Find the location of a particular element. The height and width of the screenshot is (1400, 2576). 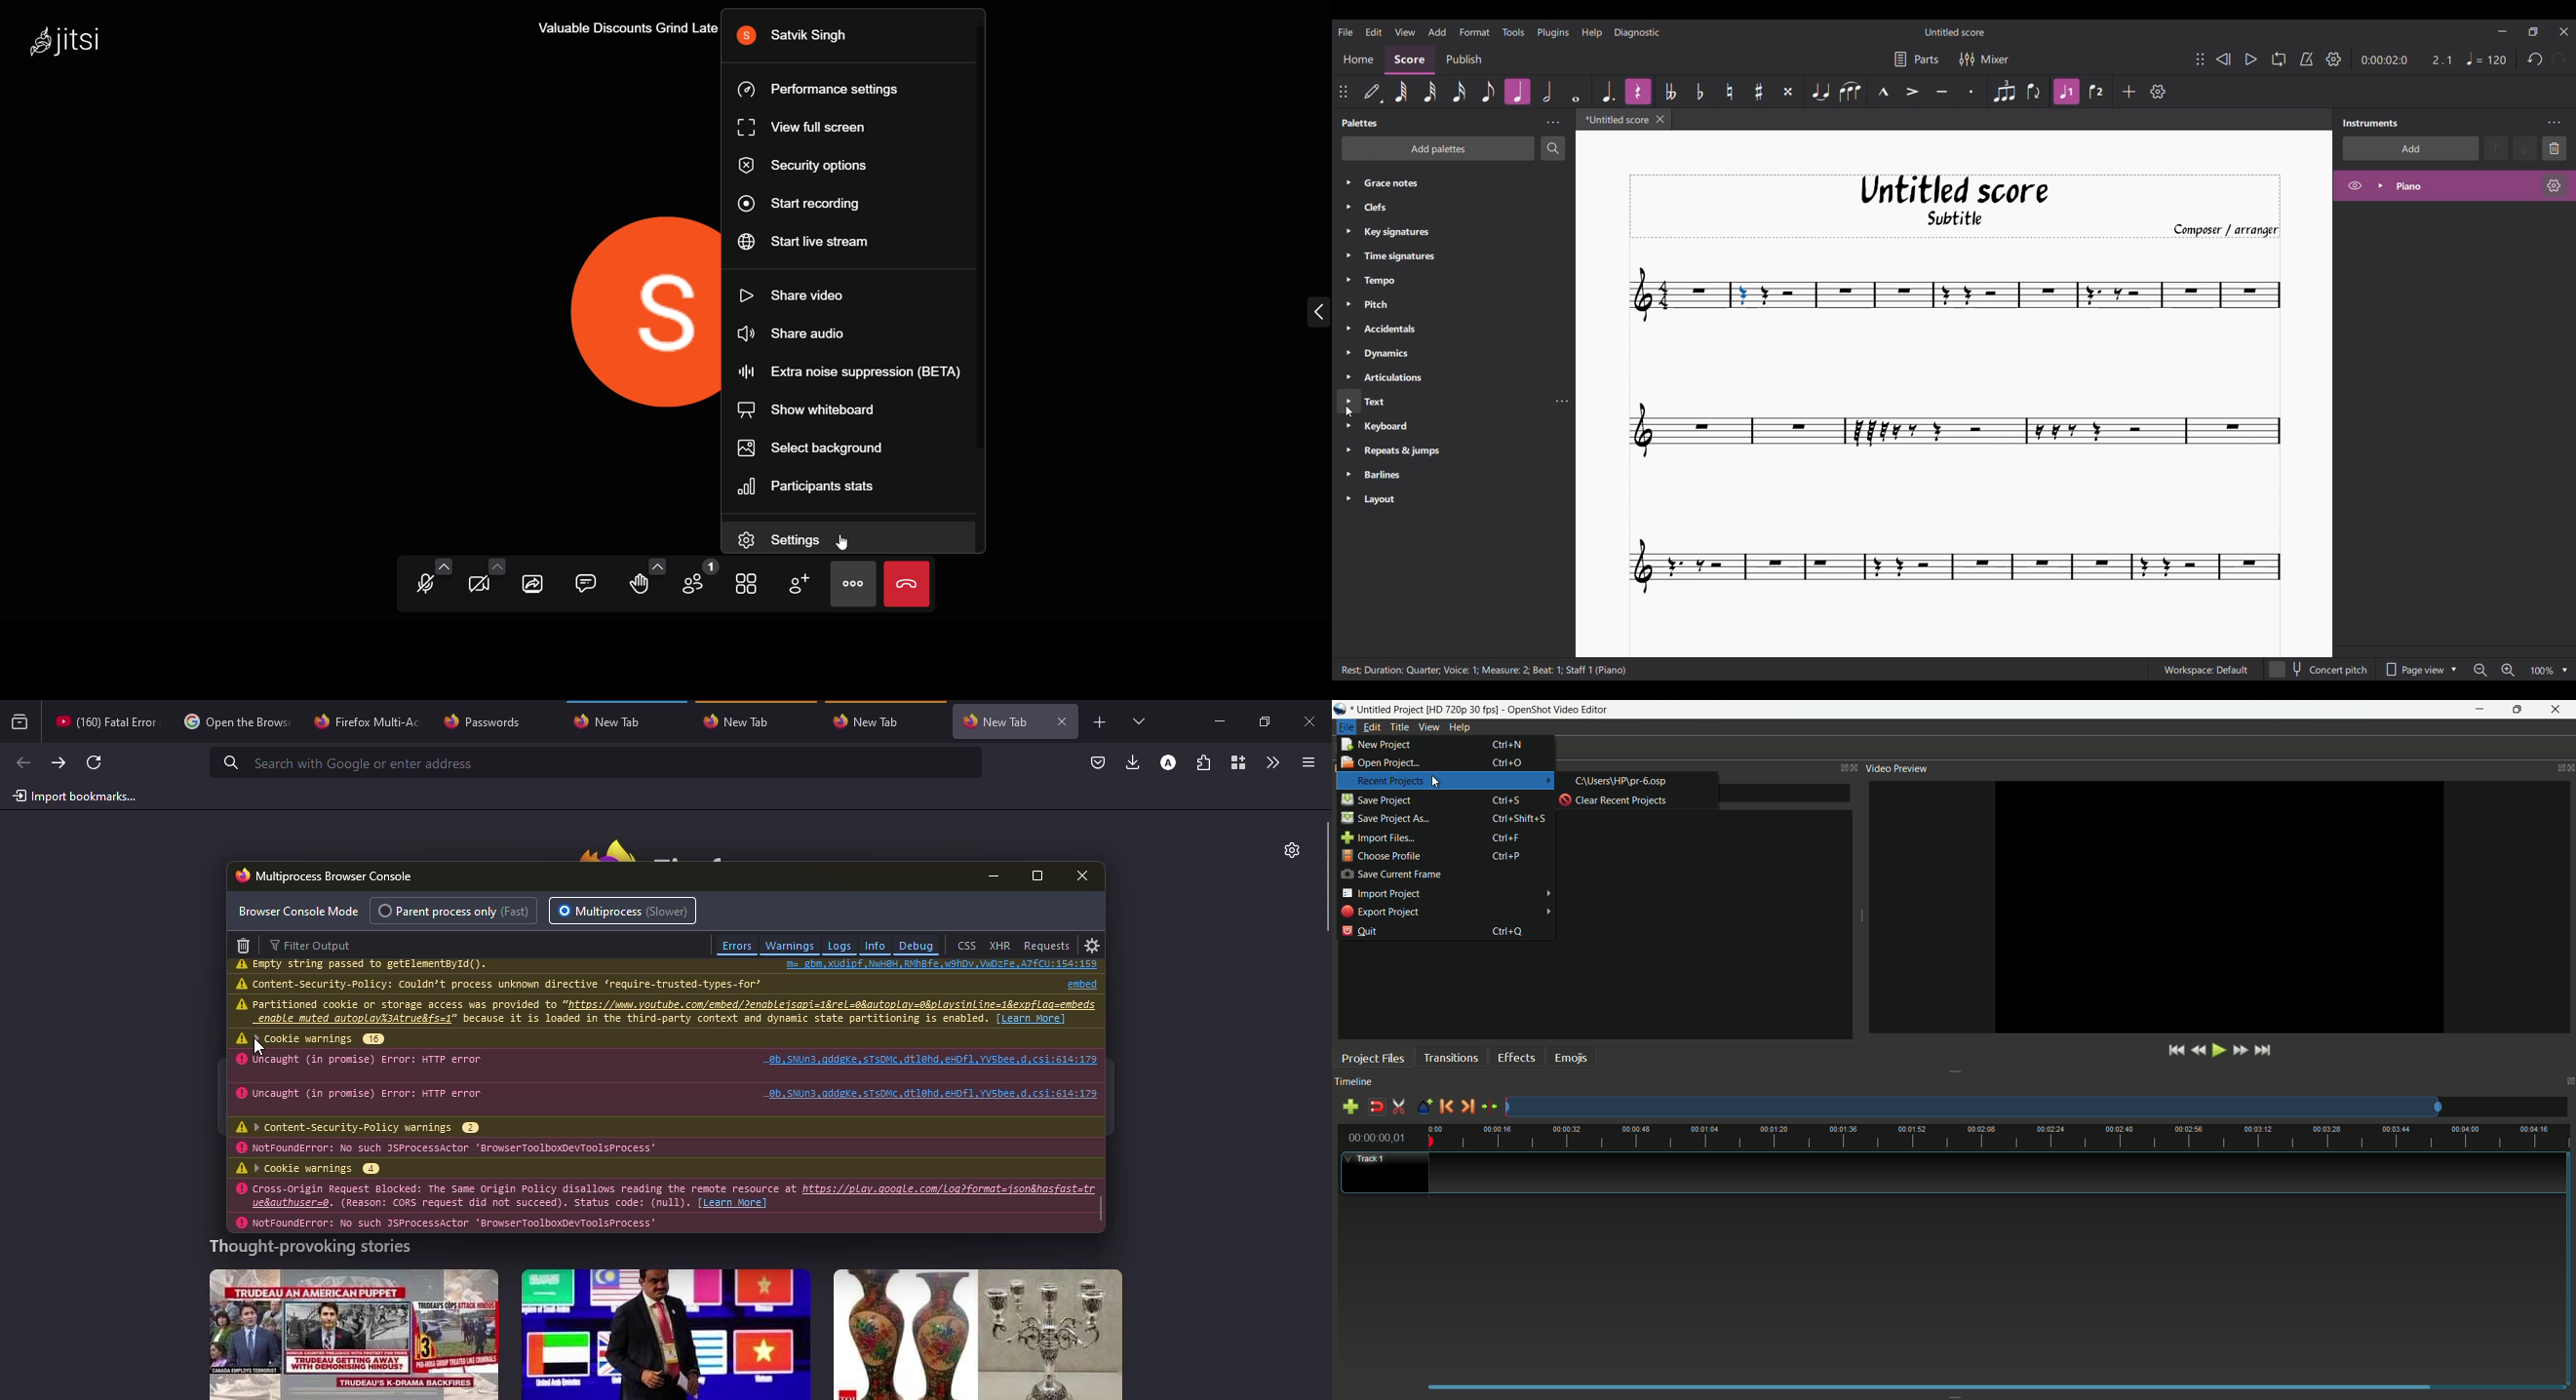

Change position of toolbar attached is located at coordinates (2200, 59).